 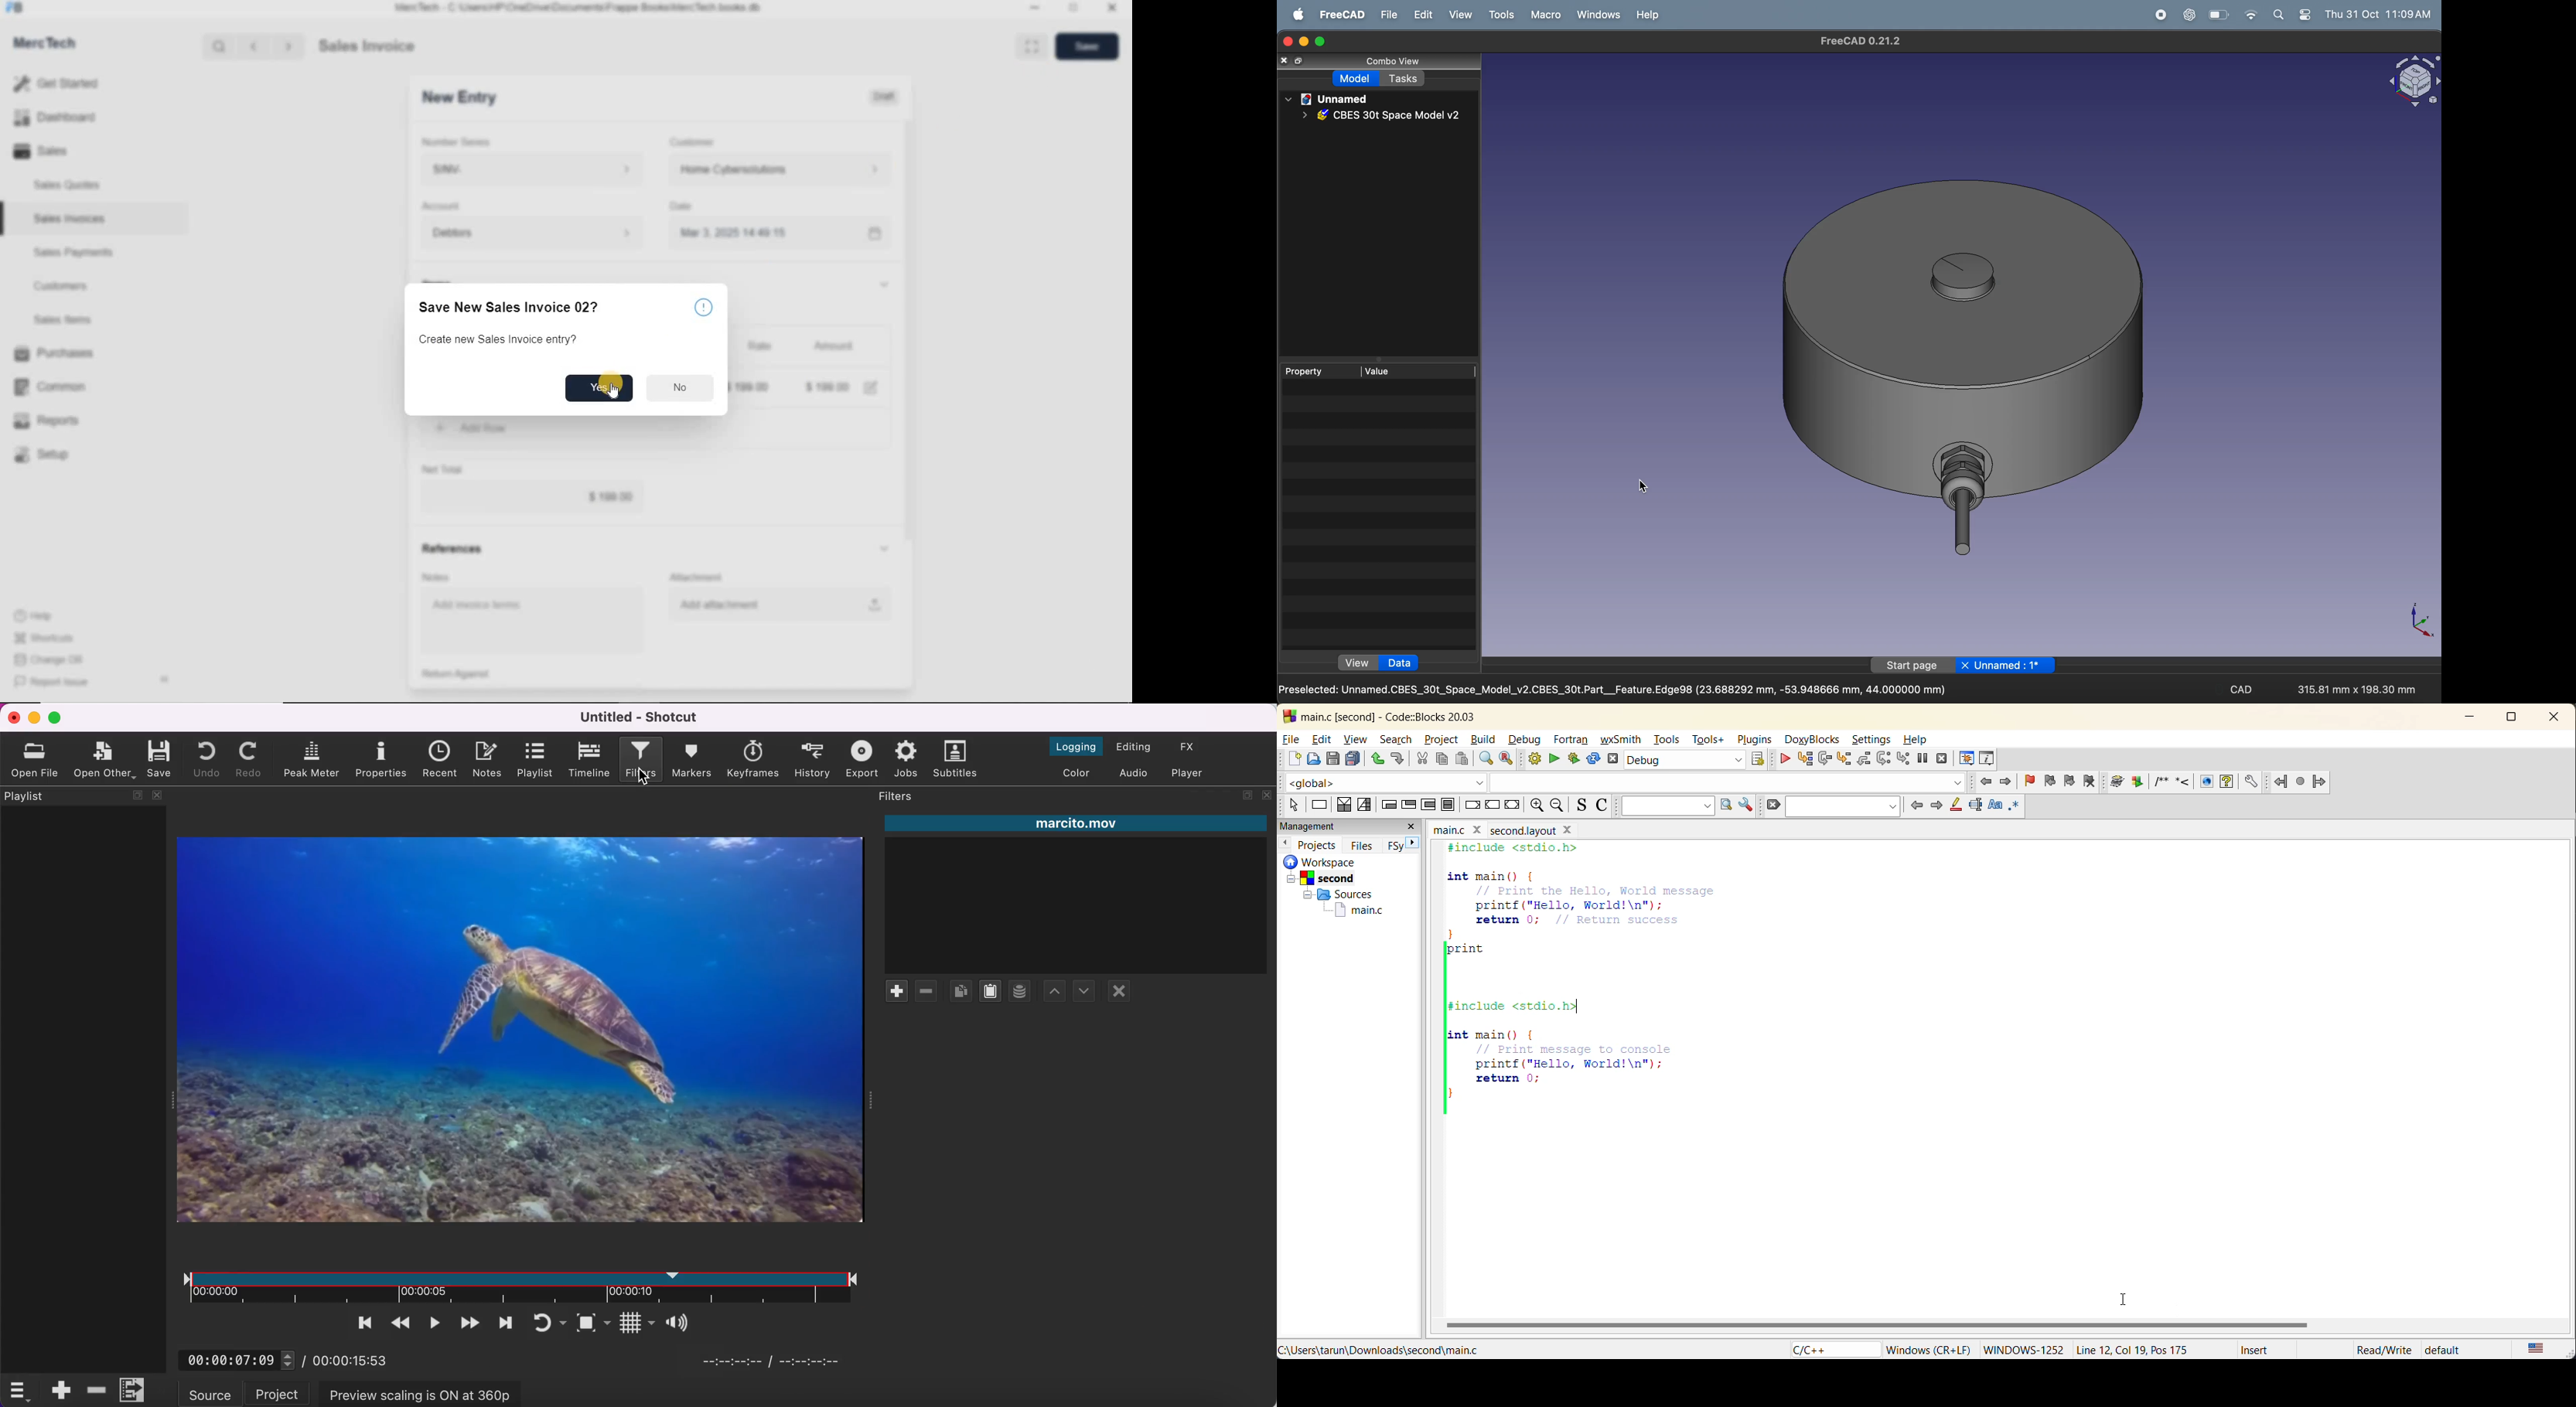 What do you see at coordinates (2536, 1349) in the screenshot?
I see `text language` at bounding box center [2536, 1349].